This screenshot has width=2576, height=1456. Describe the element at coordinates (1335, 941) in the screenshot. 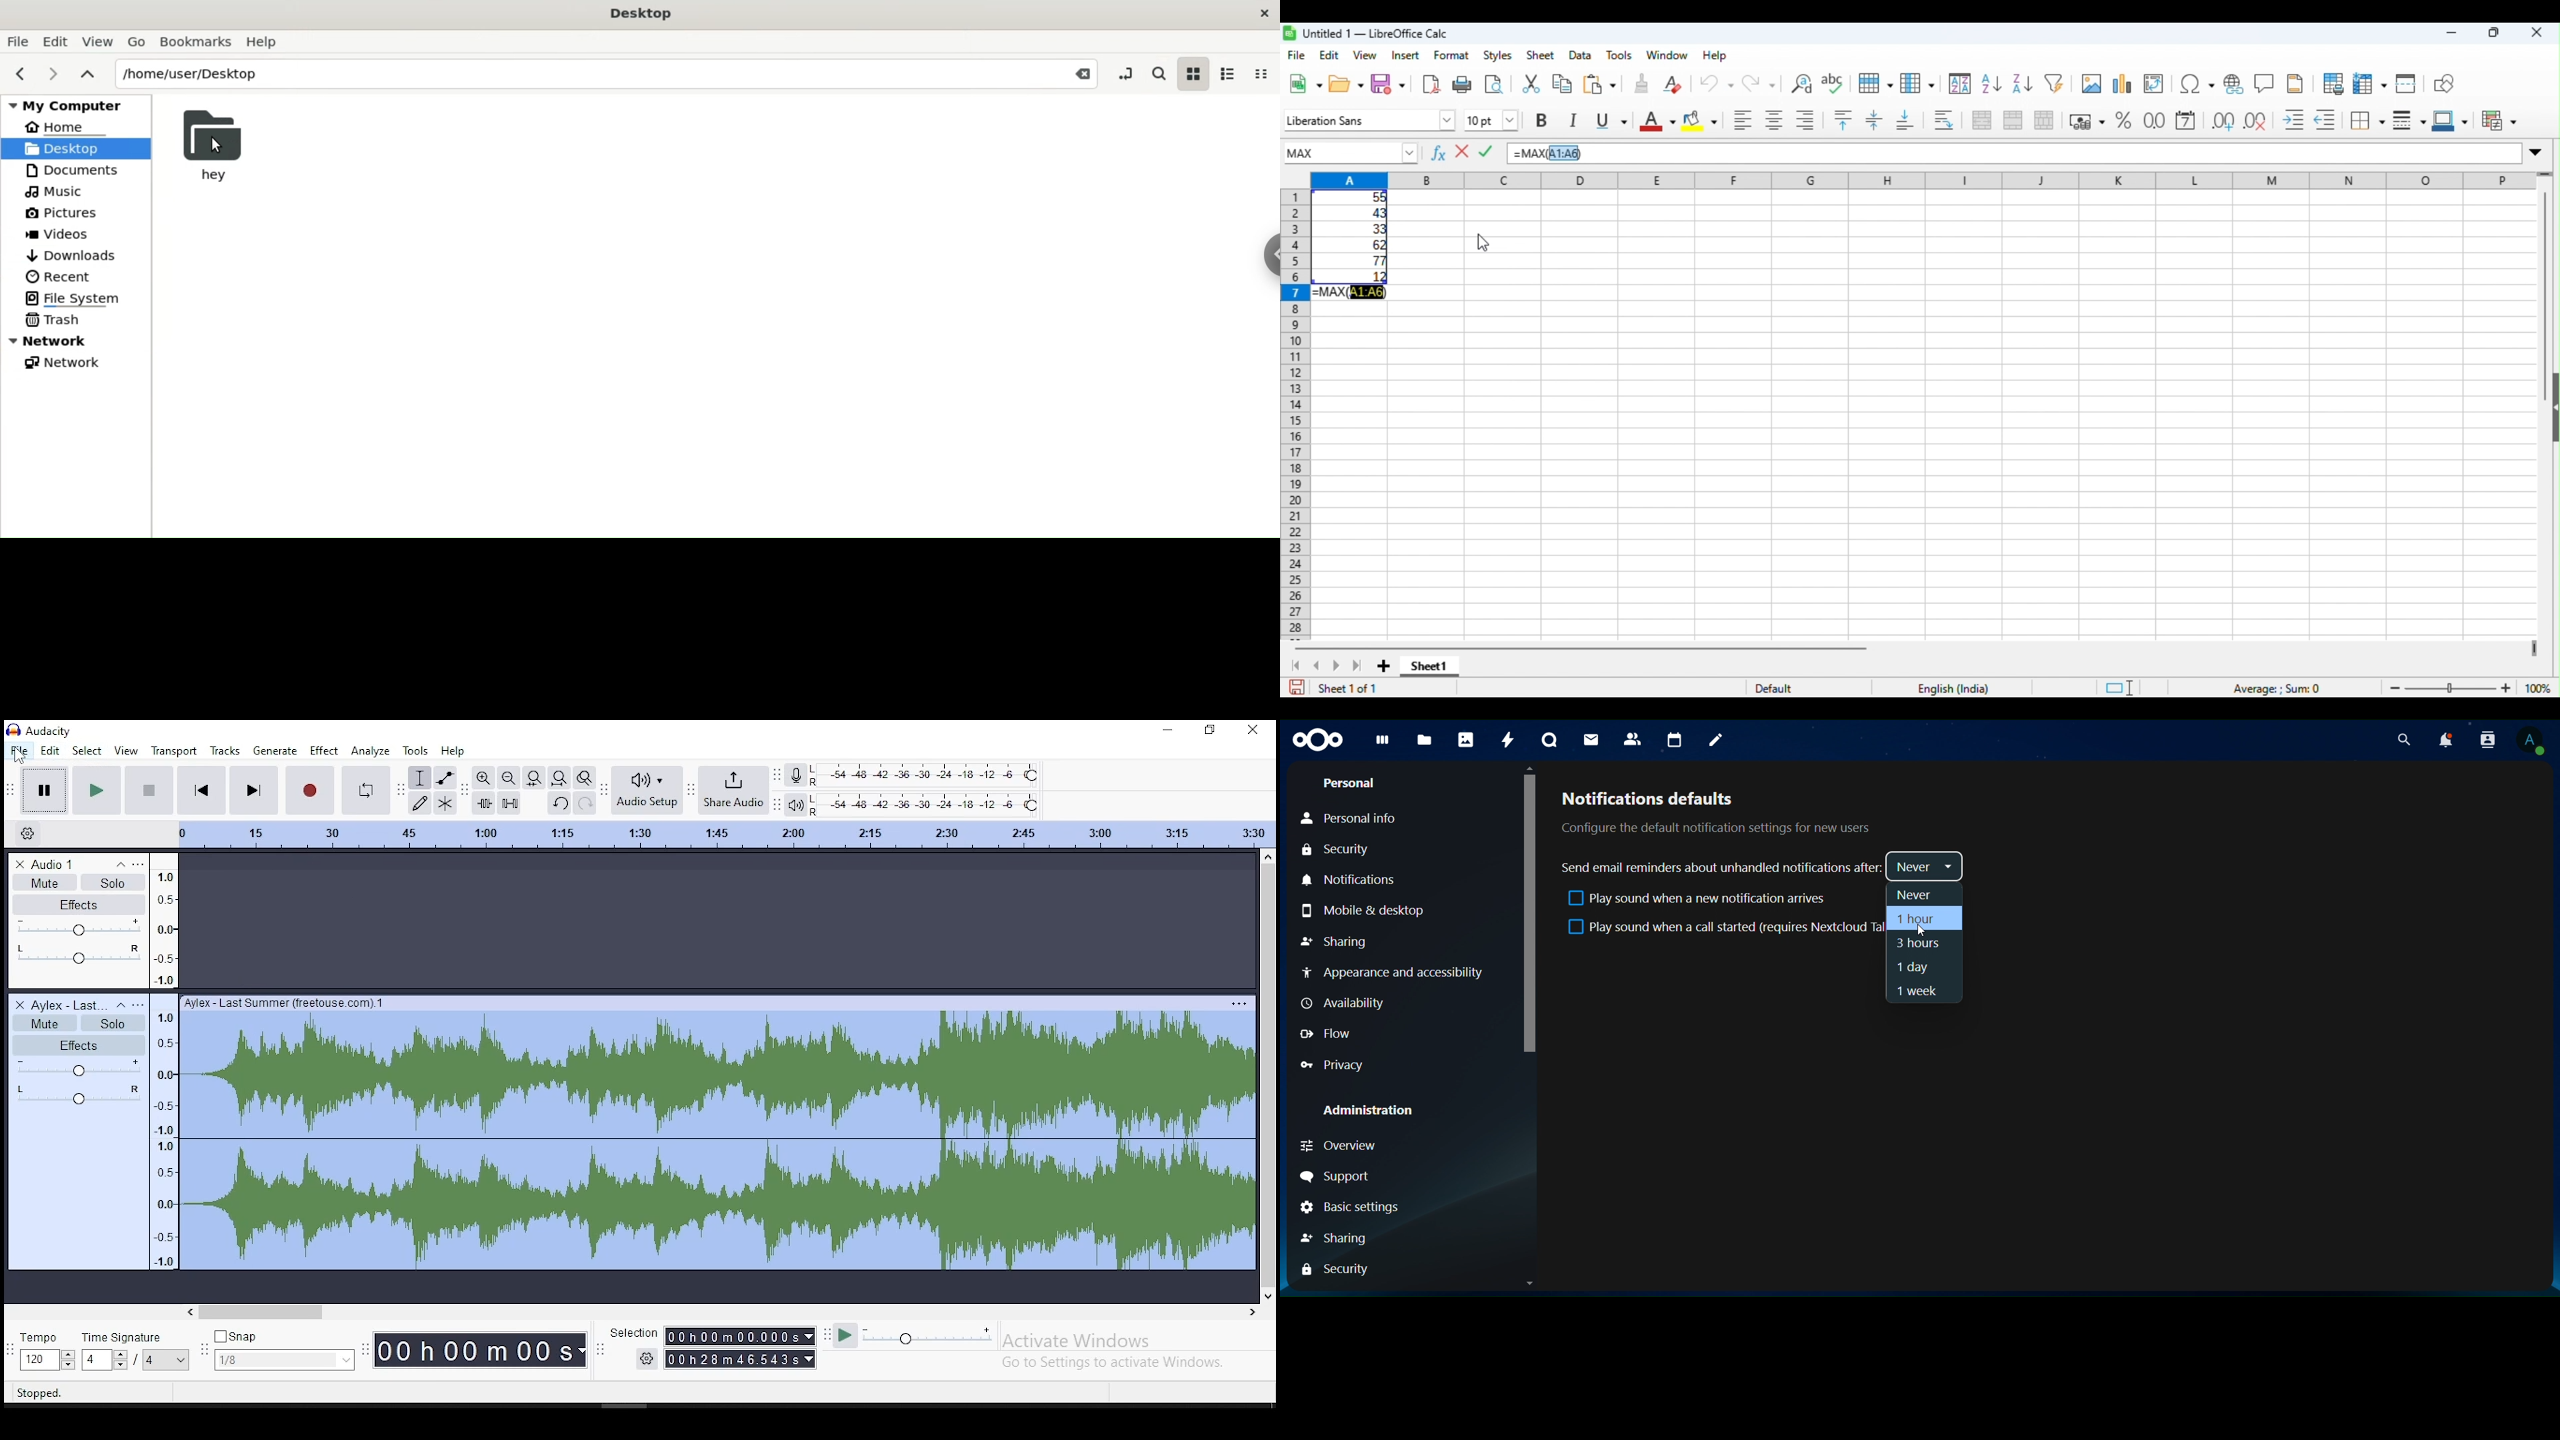

I see `Sharing ` at that location.